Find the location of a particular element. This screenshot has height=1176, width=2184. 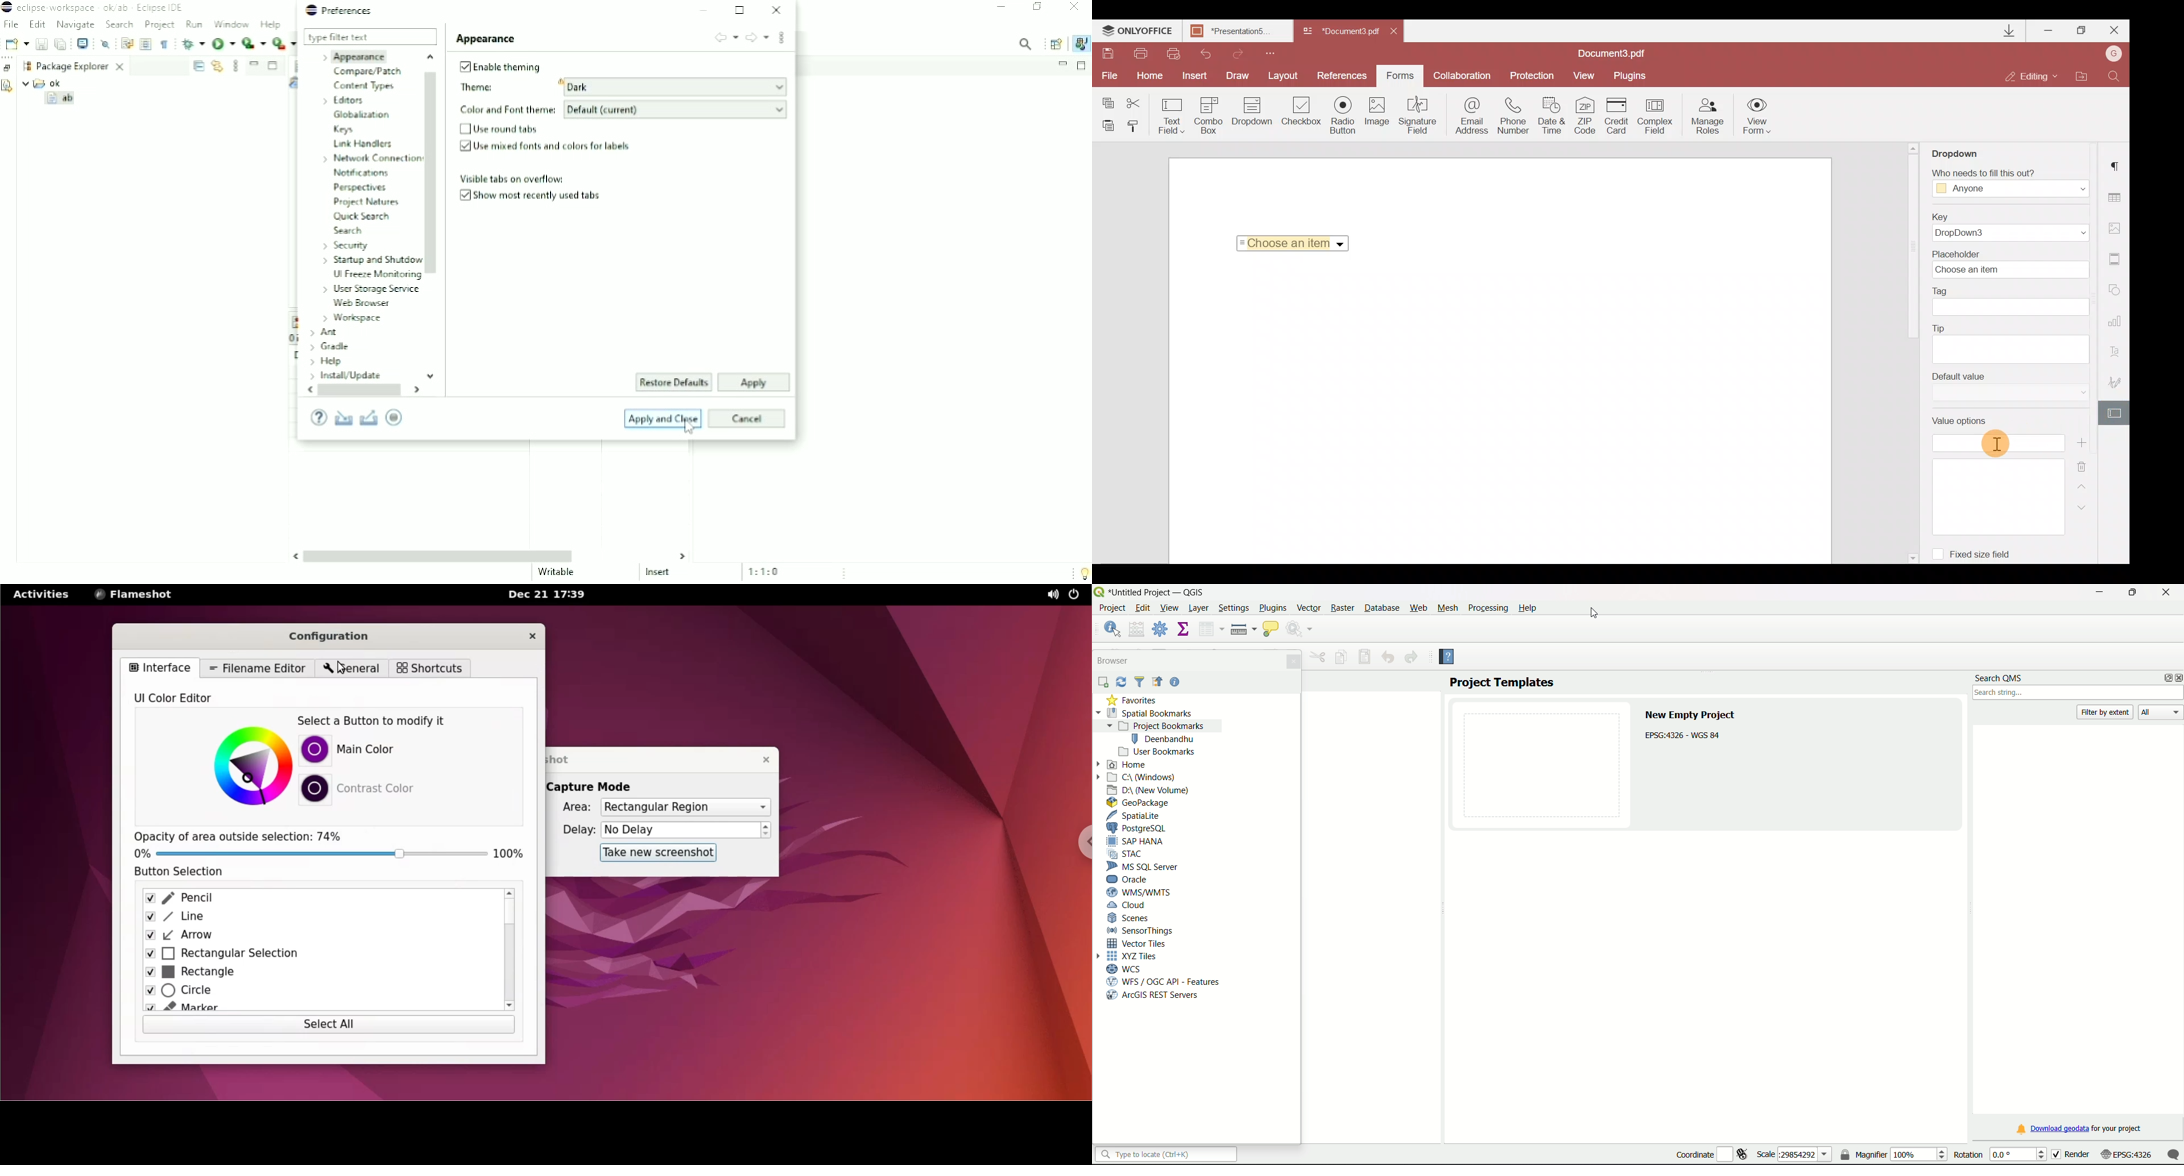

Collapse All is located at coordinates (198, 66).